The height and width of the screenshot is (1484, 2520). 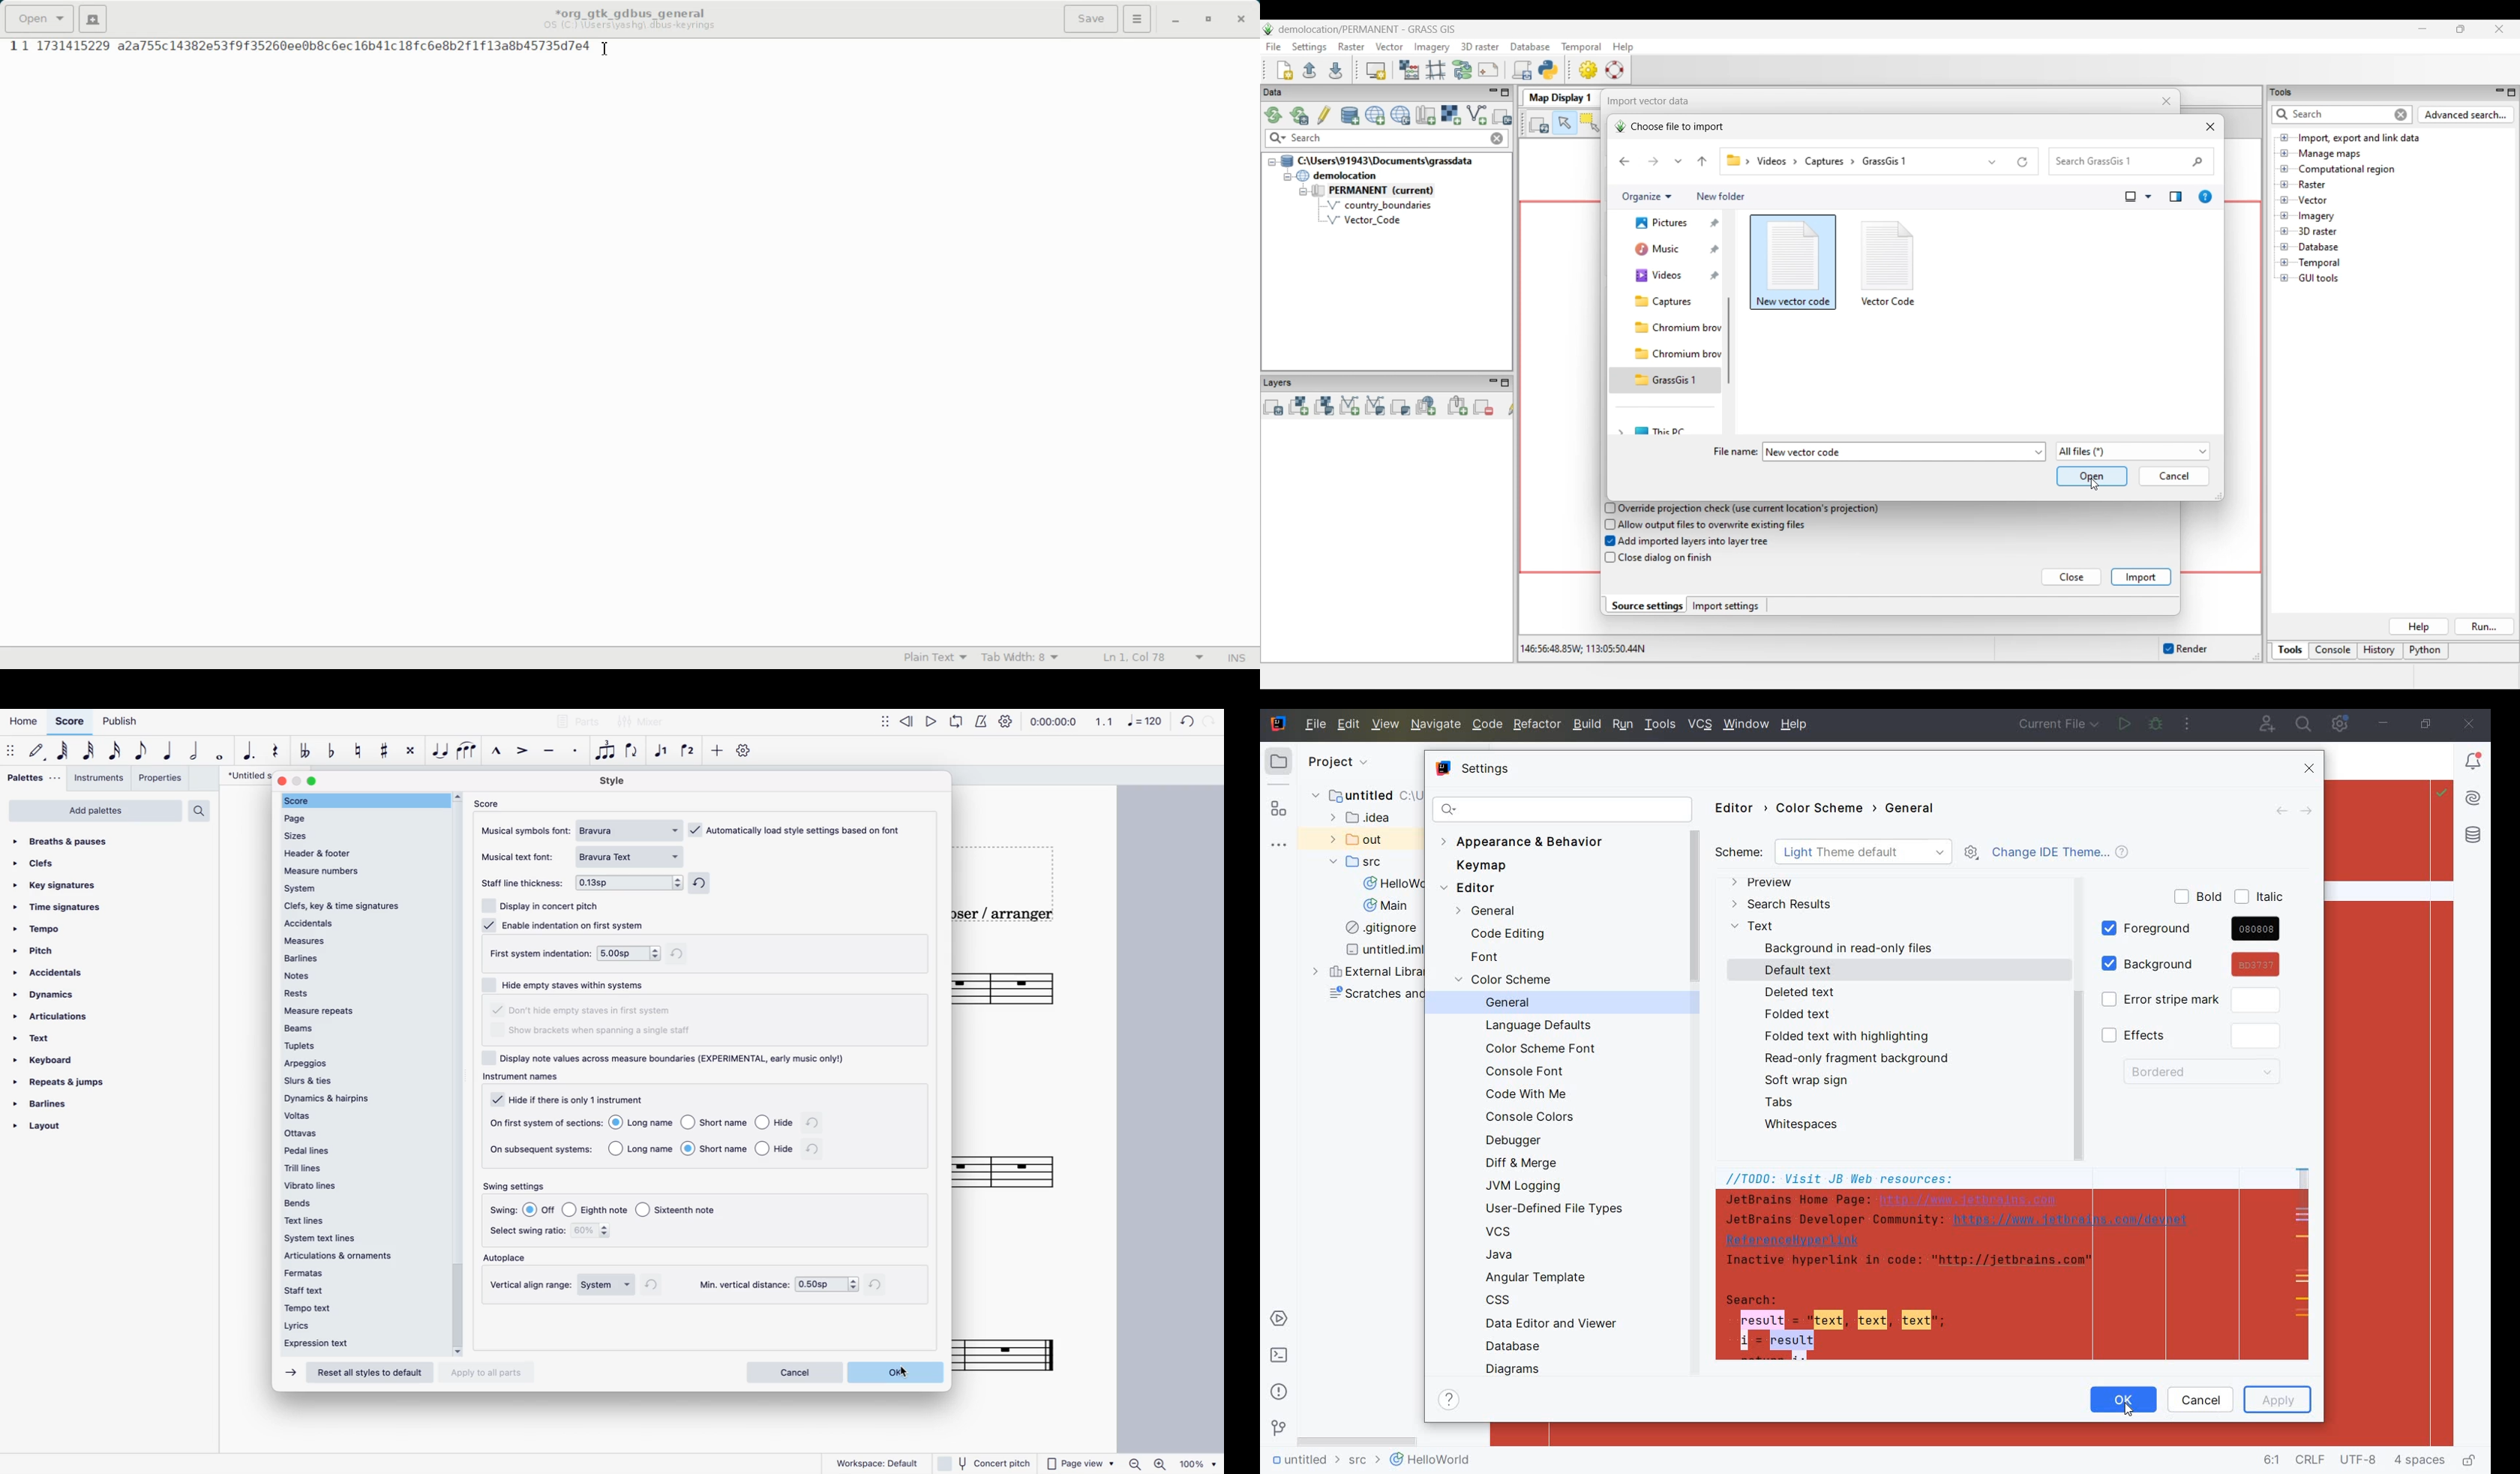 I want to click on trill lines, so click(x=361, y=1167).